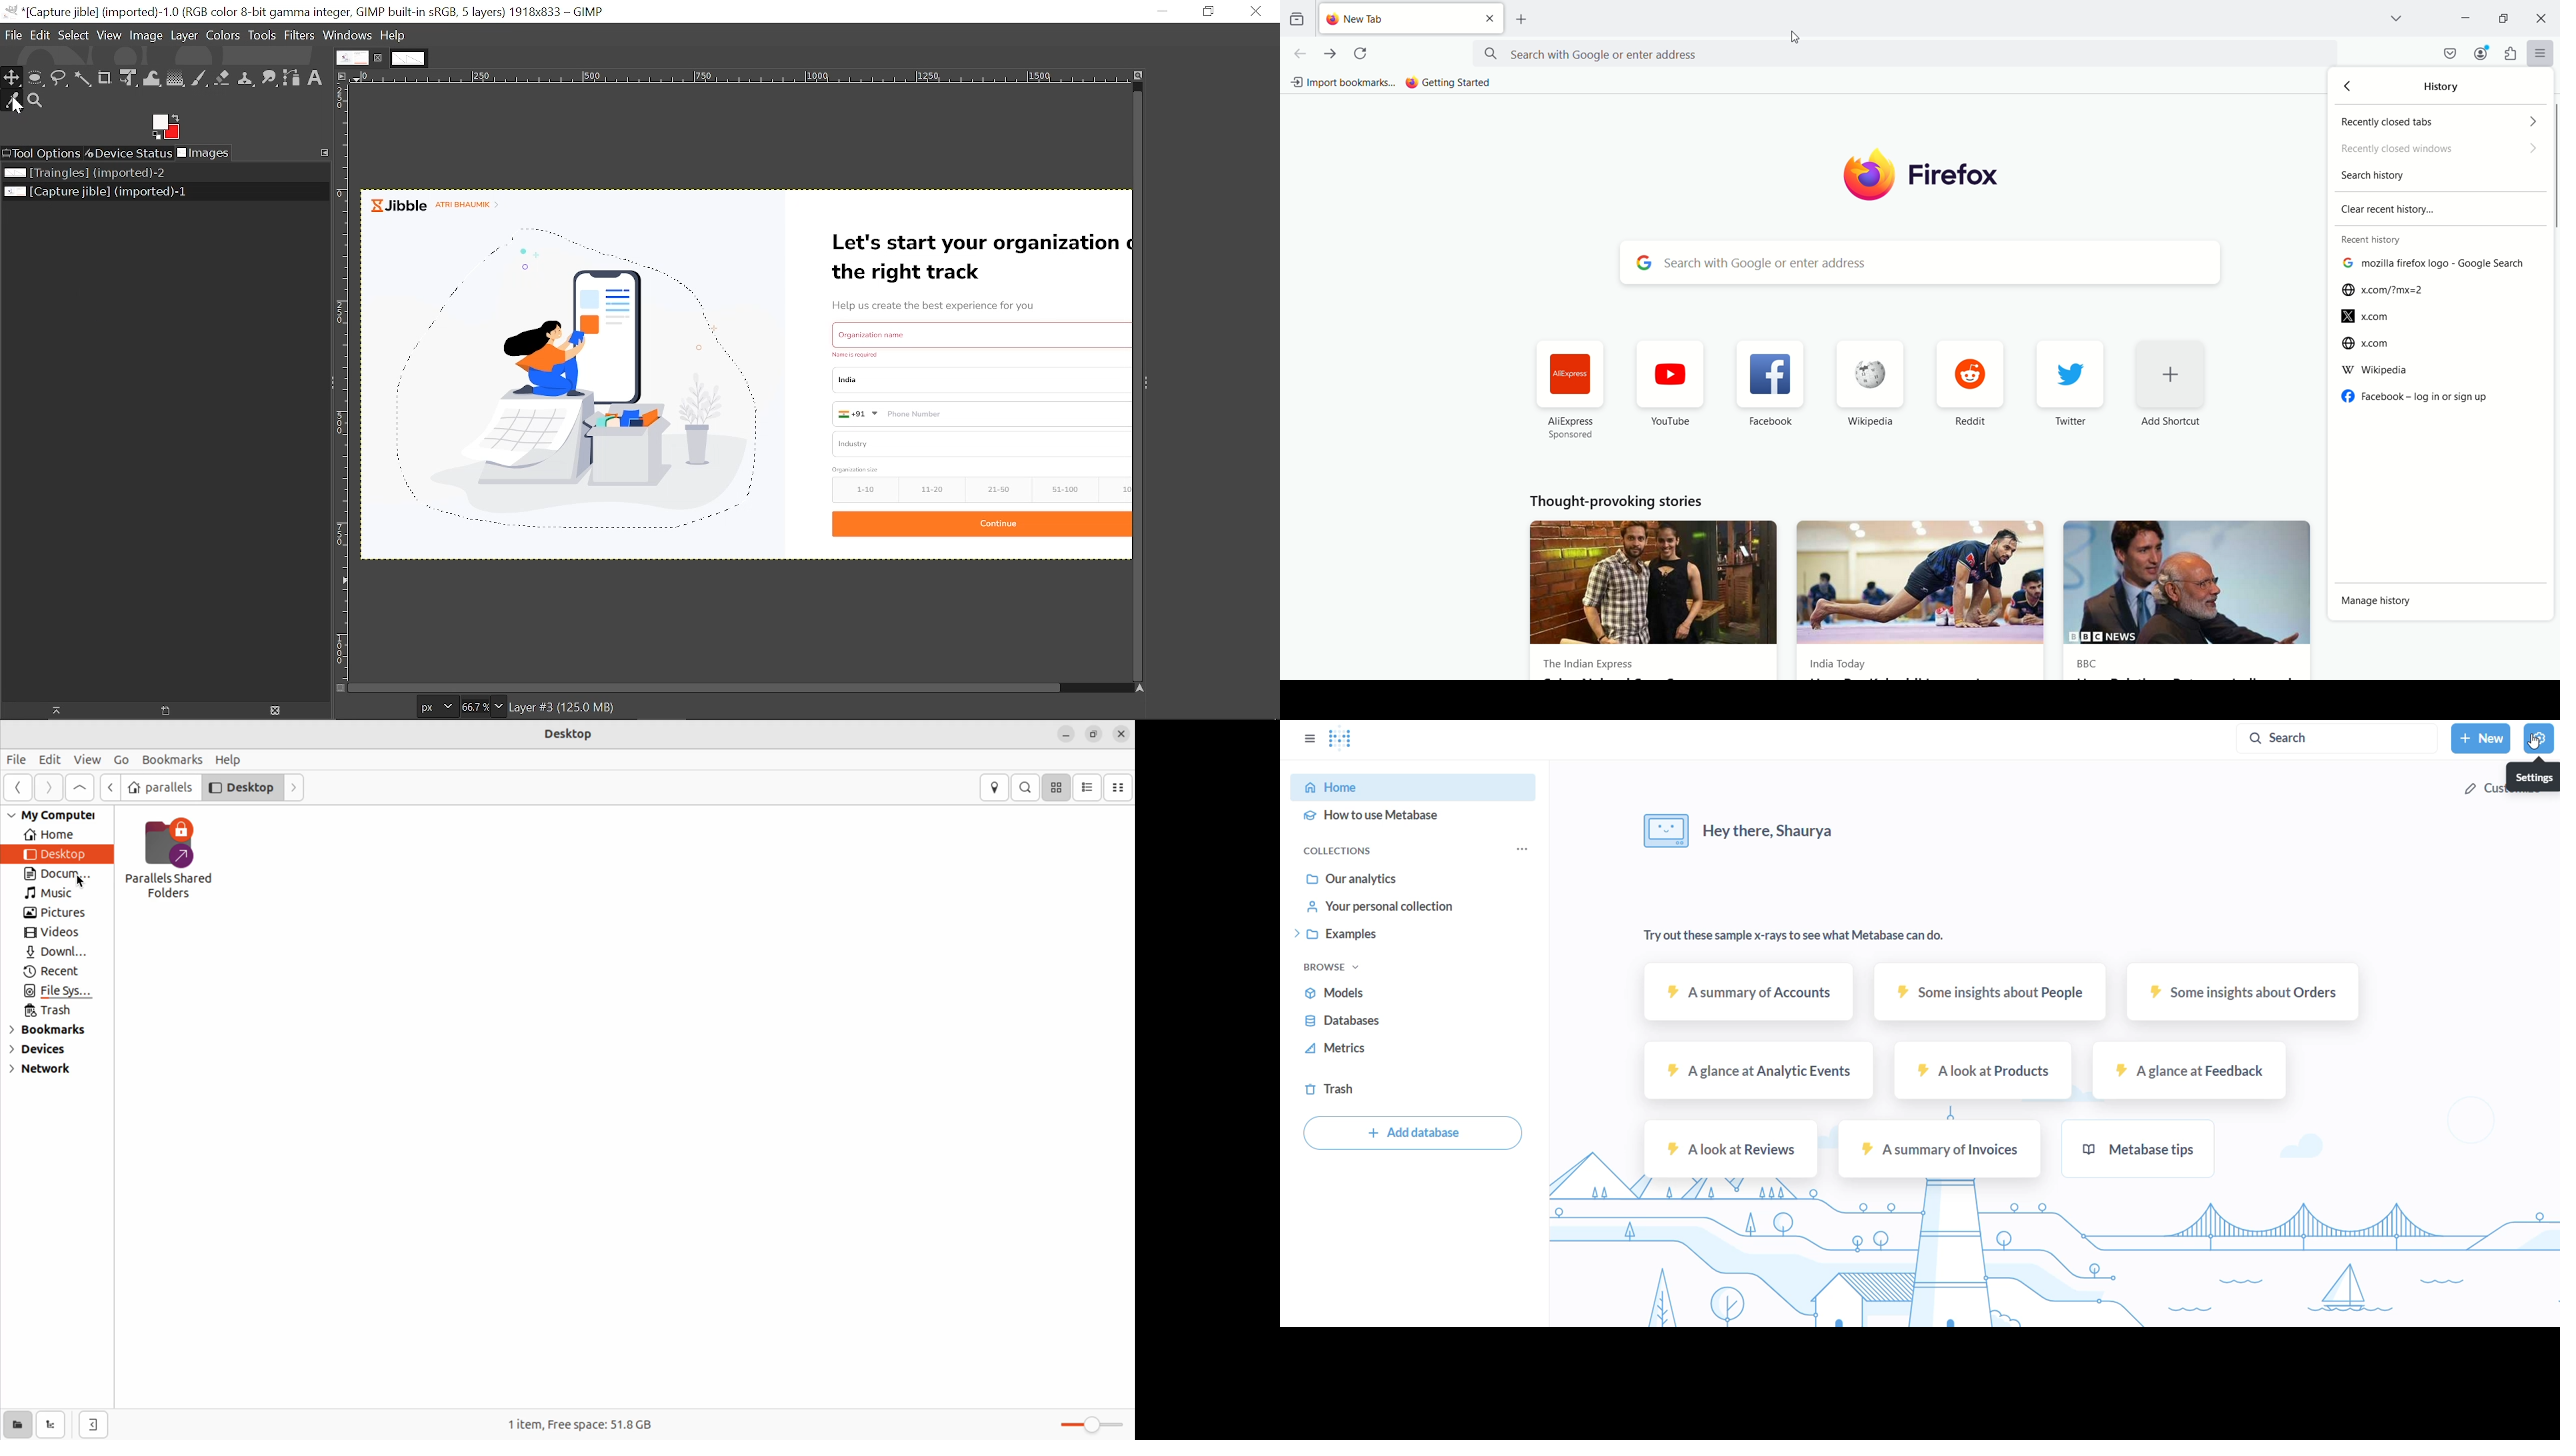 The width and height of the screenshot is (2576, 1456). I want to click on x.com, so click(2365, 316).